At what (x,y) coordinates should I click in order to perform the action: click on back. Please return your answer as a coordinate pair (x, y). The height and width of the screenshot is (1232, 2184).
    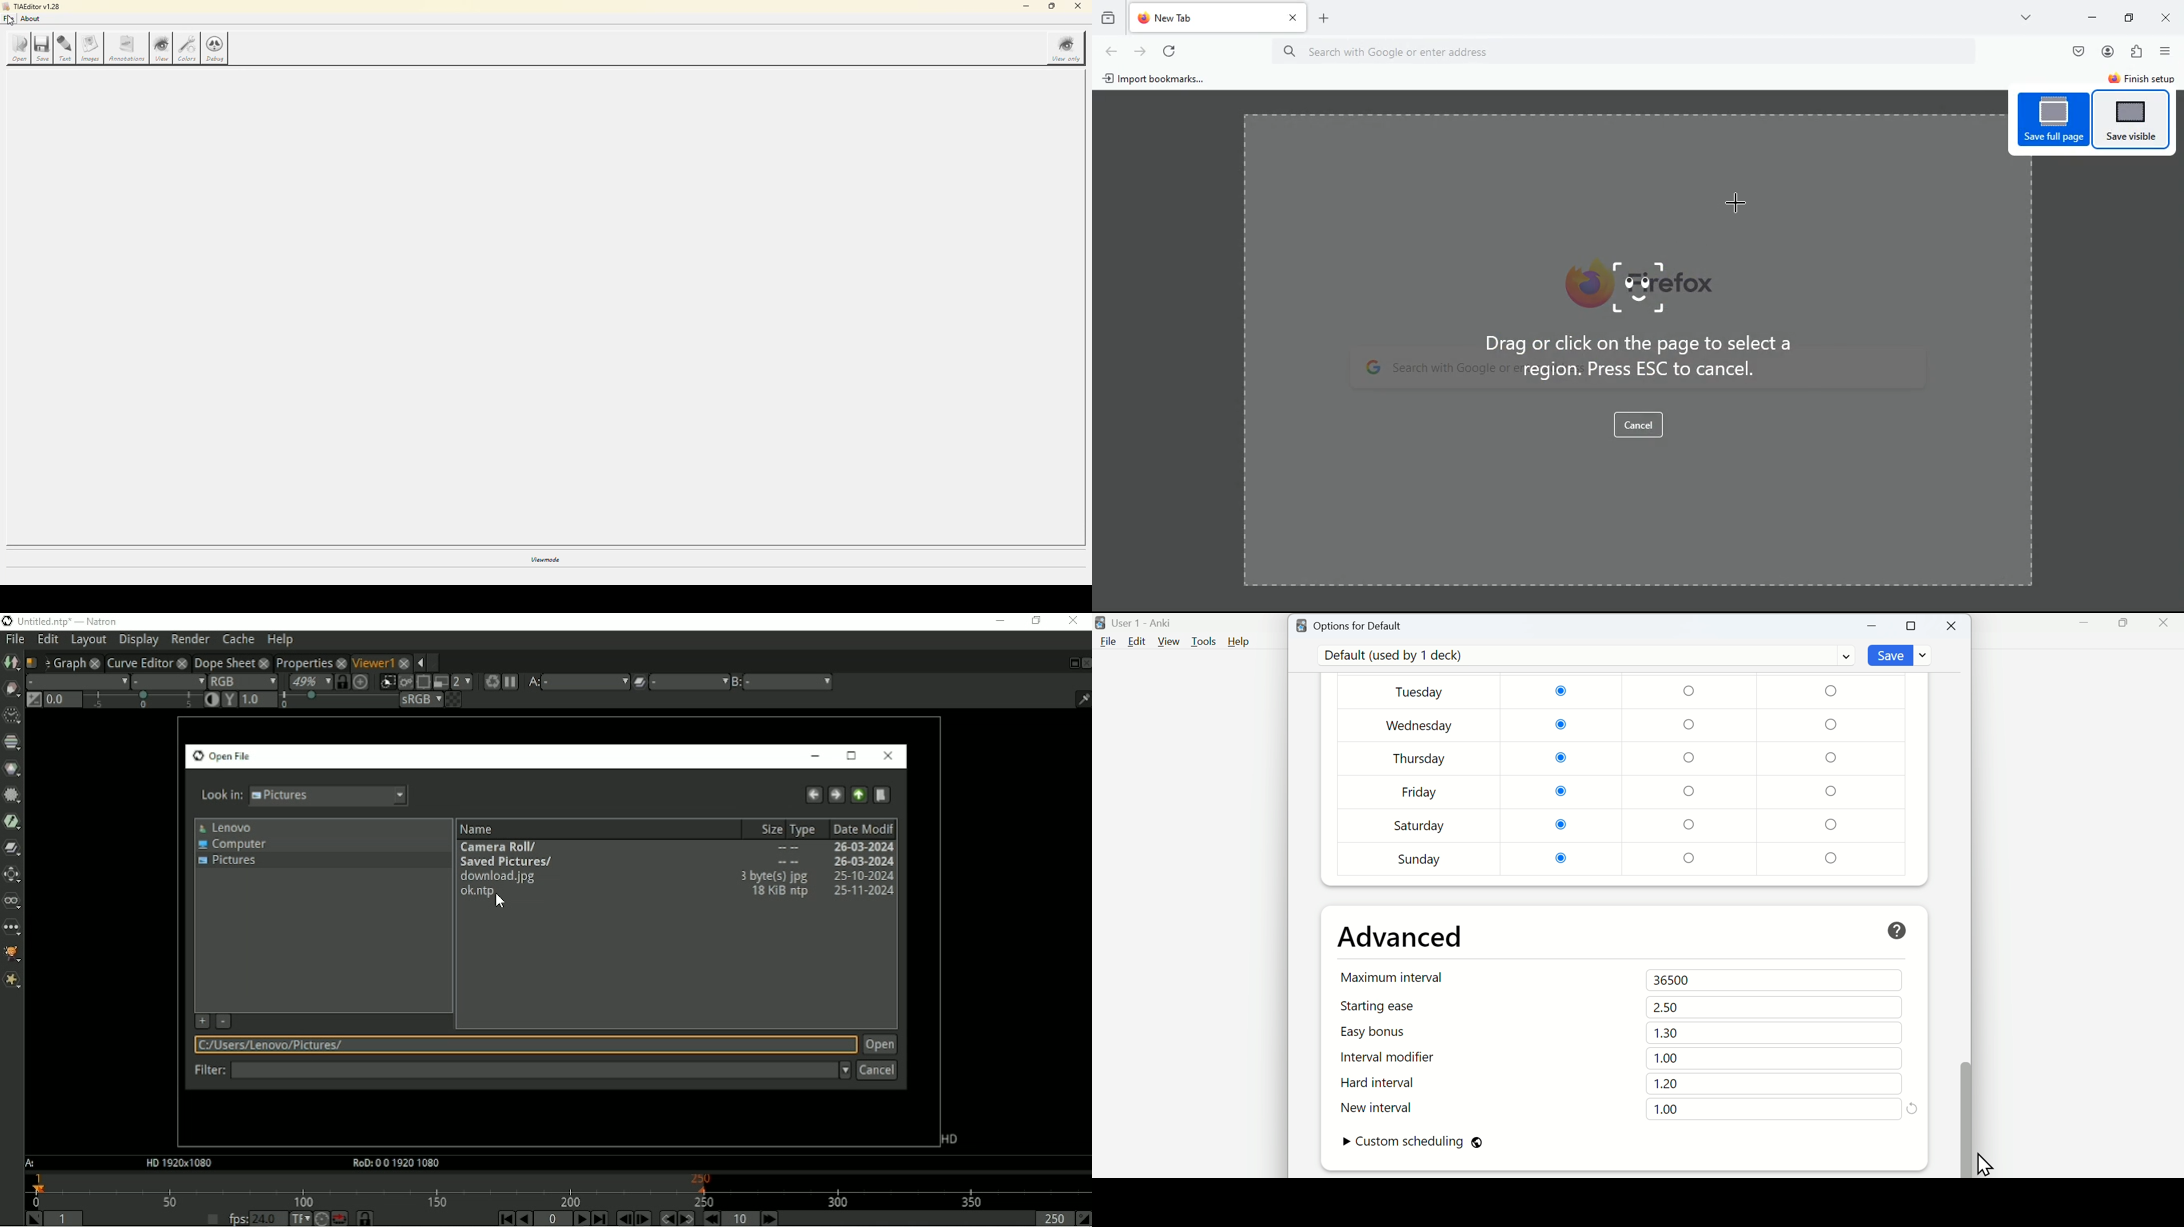
    Looking at the image, I should click on (1112, 53).